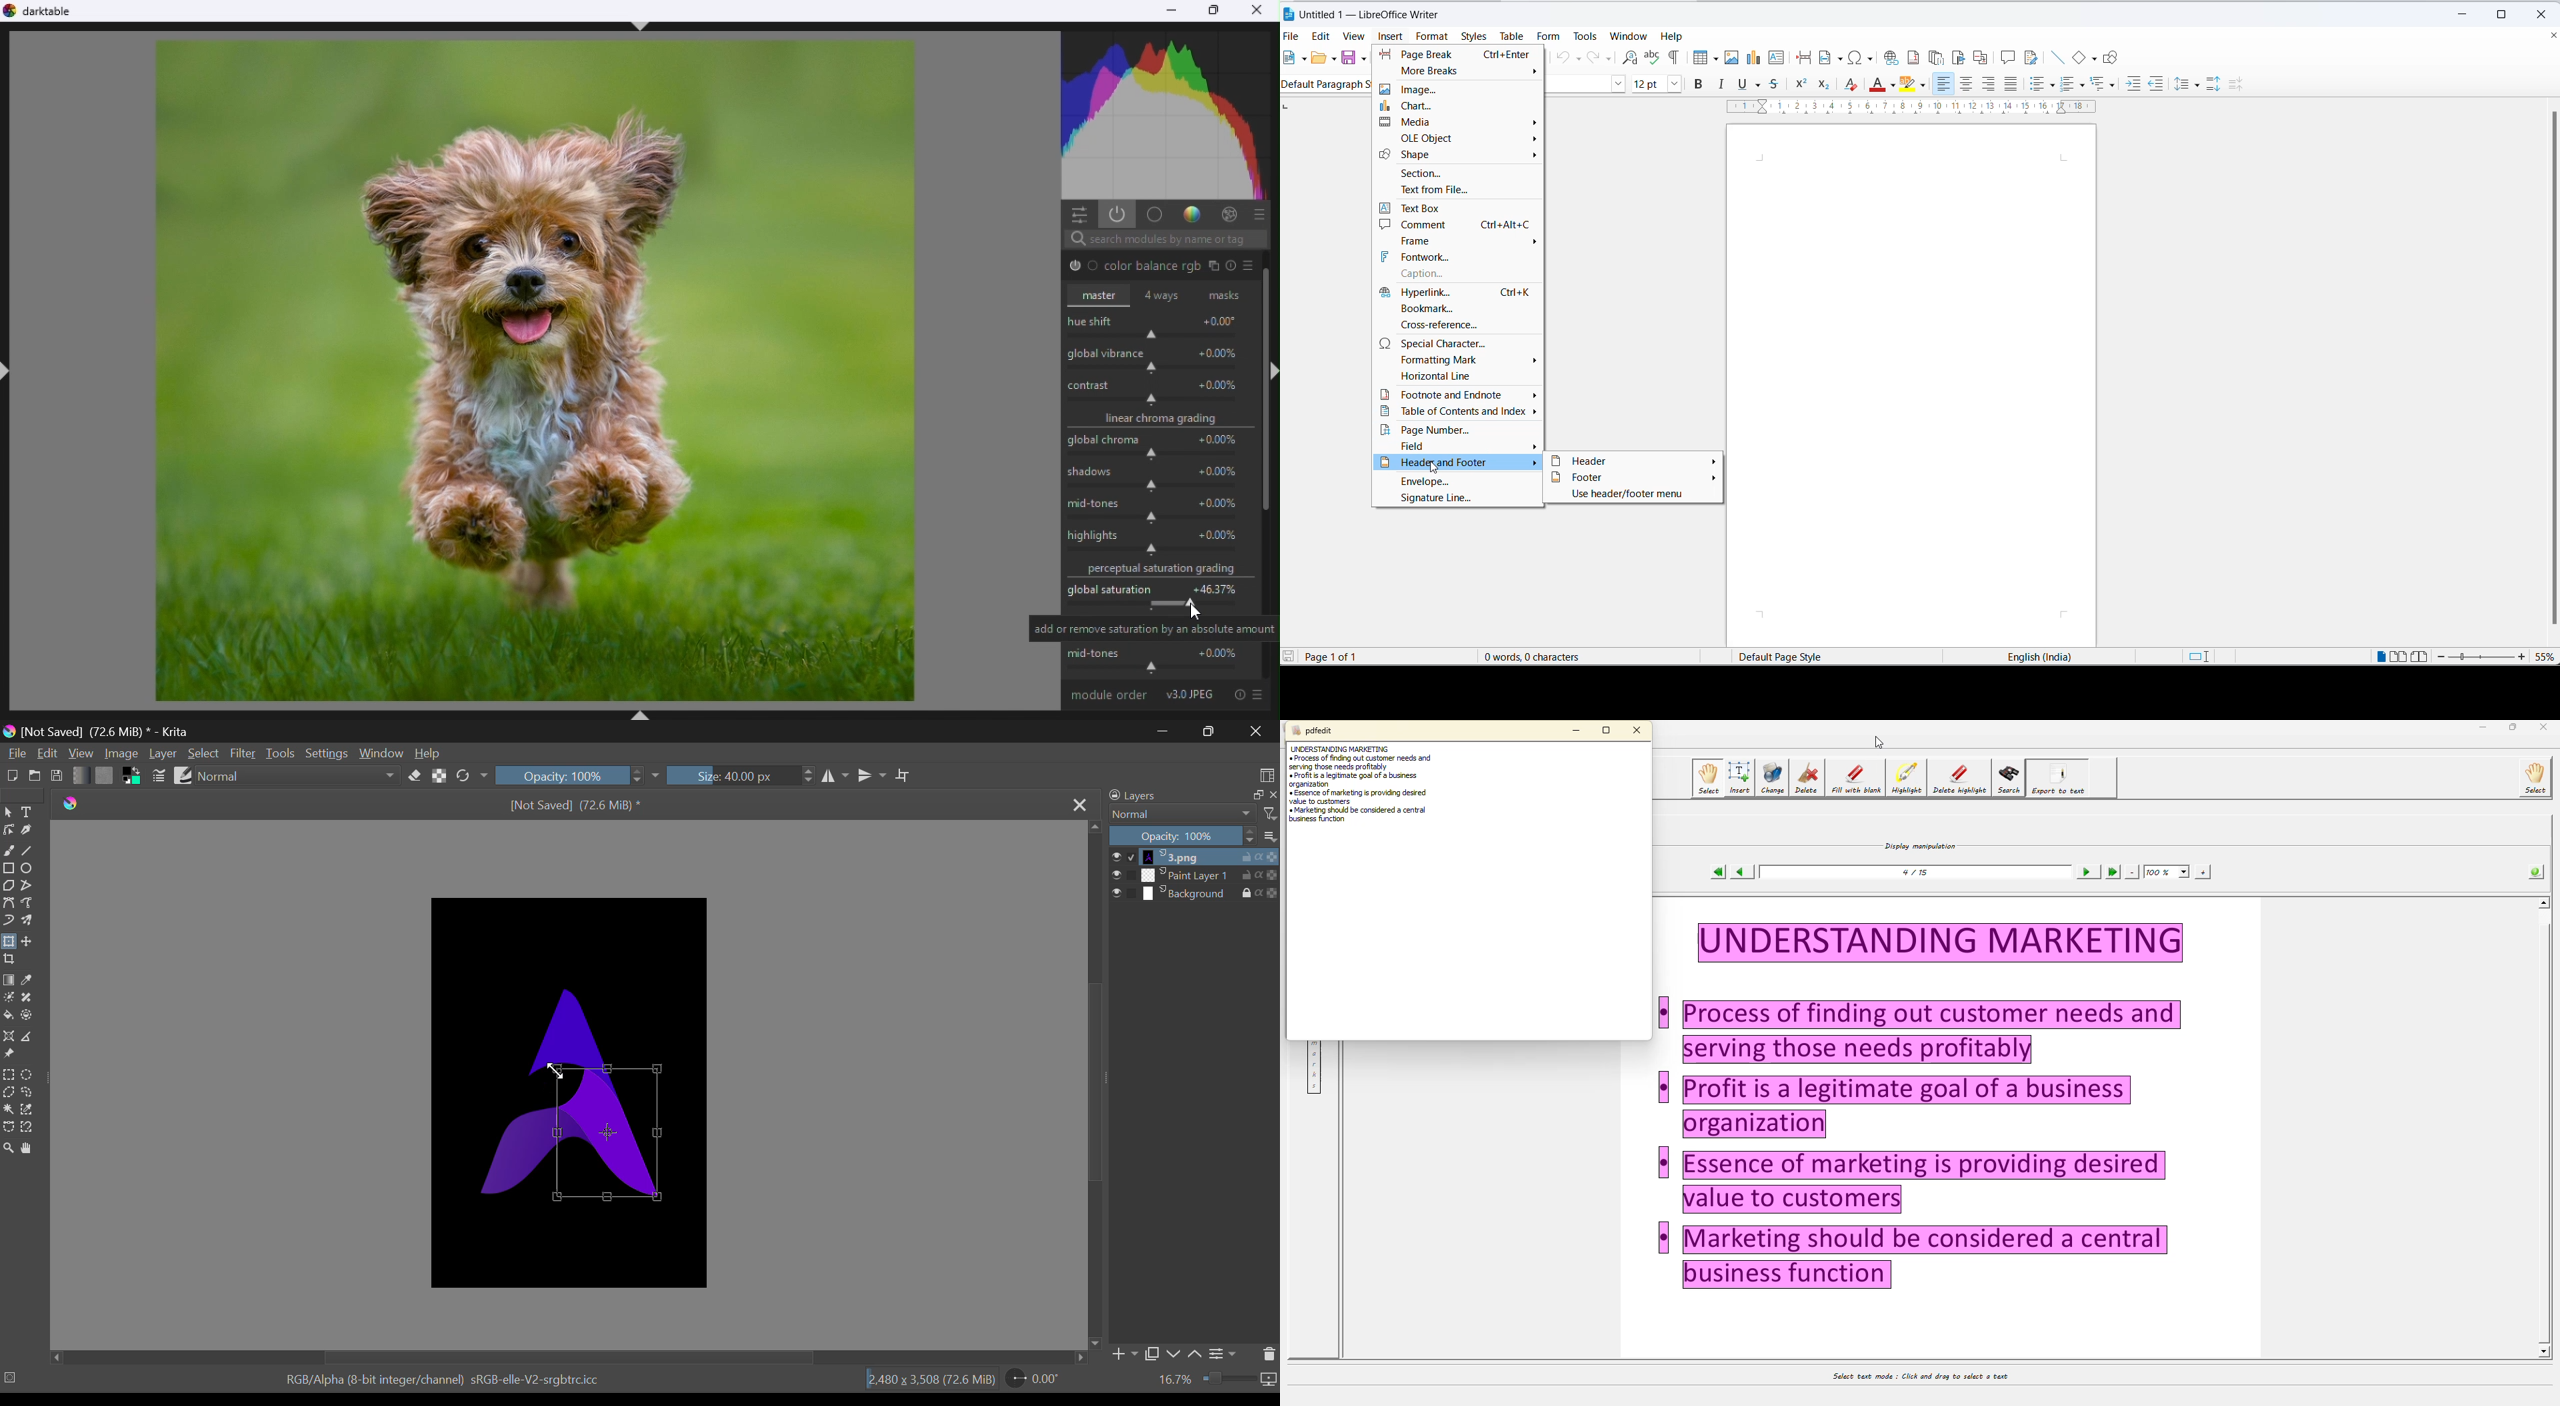  Describe the element at coordinates (379, 753) in the screenshot. I see `Window` at that location.